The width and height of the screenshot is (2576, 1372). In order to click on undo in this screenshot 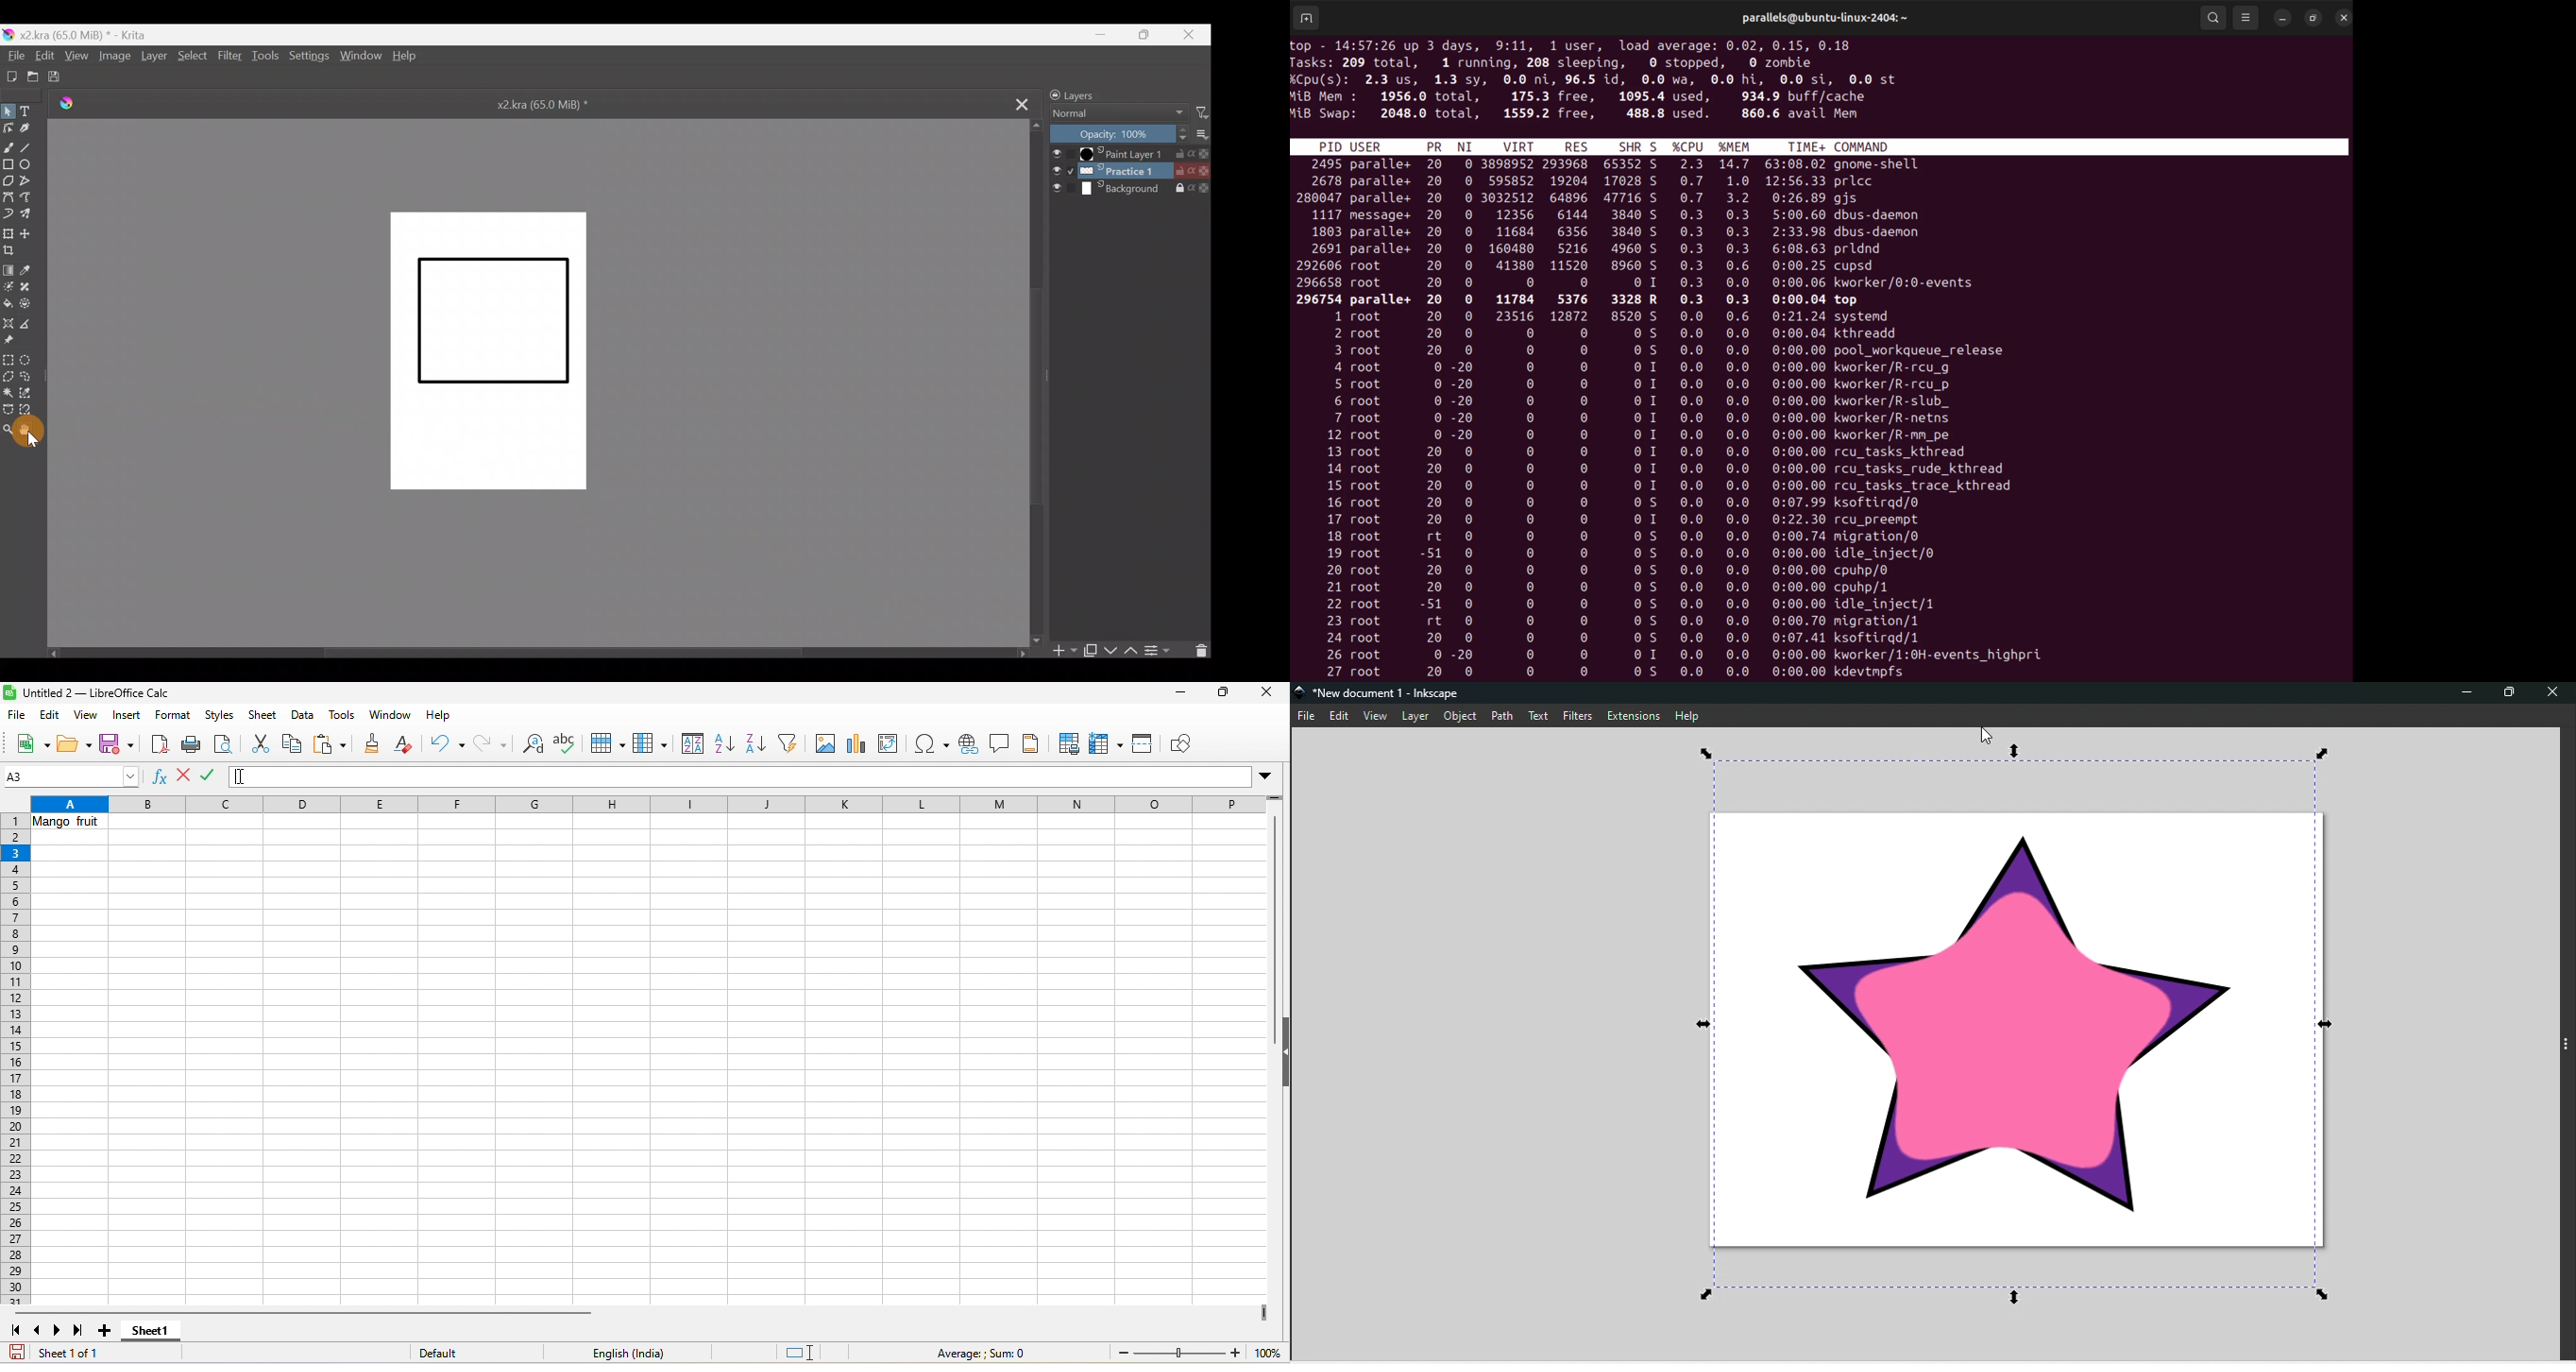, I will do `click(447, 745)`.